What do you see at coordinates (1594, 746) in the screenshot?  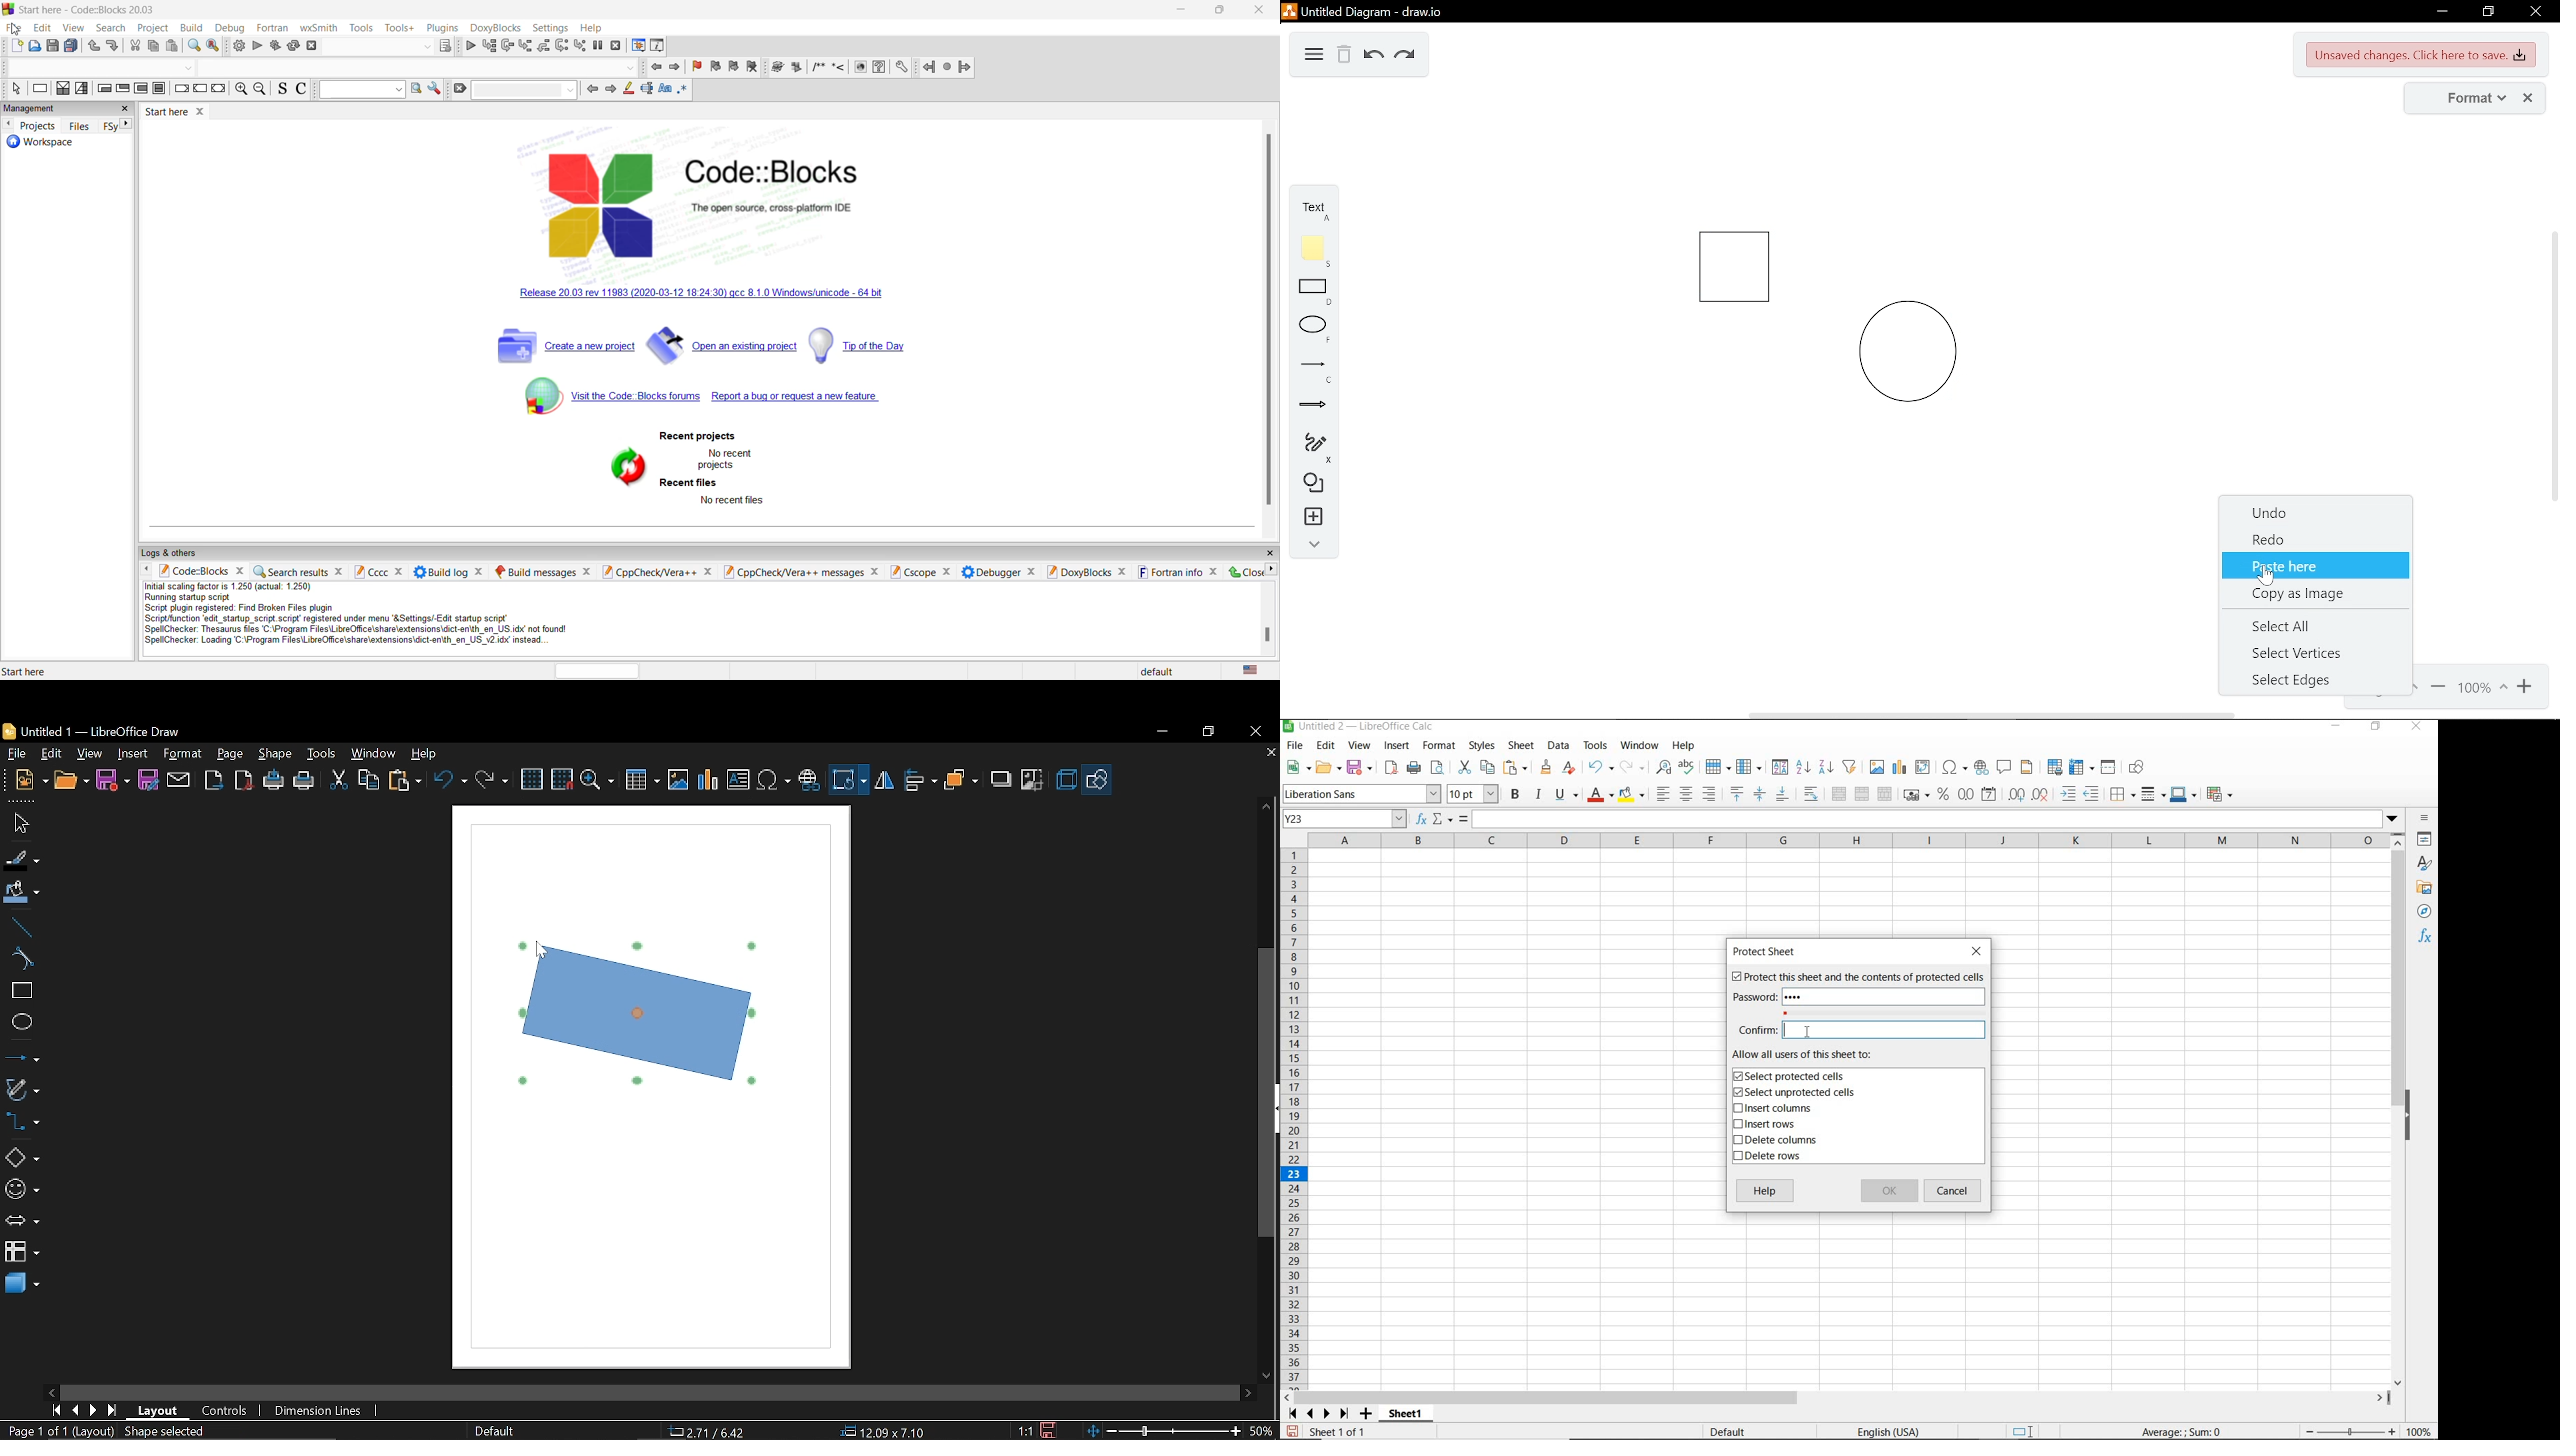 I see `TOOLS` at bounding box center [1594, 746].